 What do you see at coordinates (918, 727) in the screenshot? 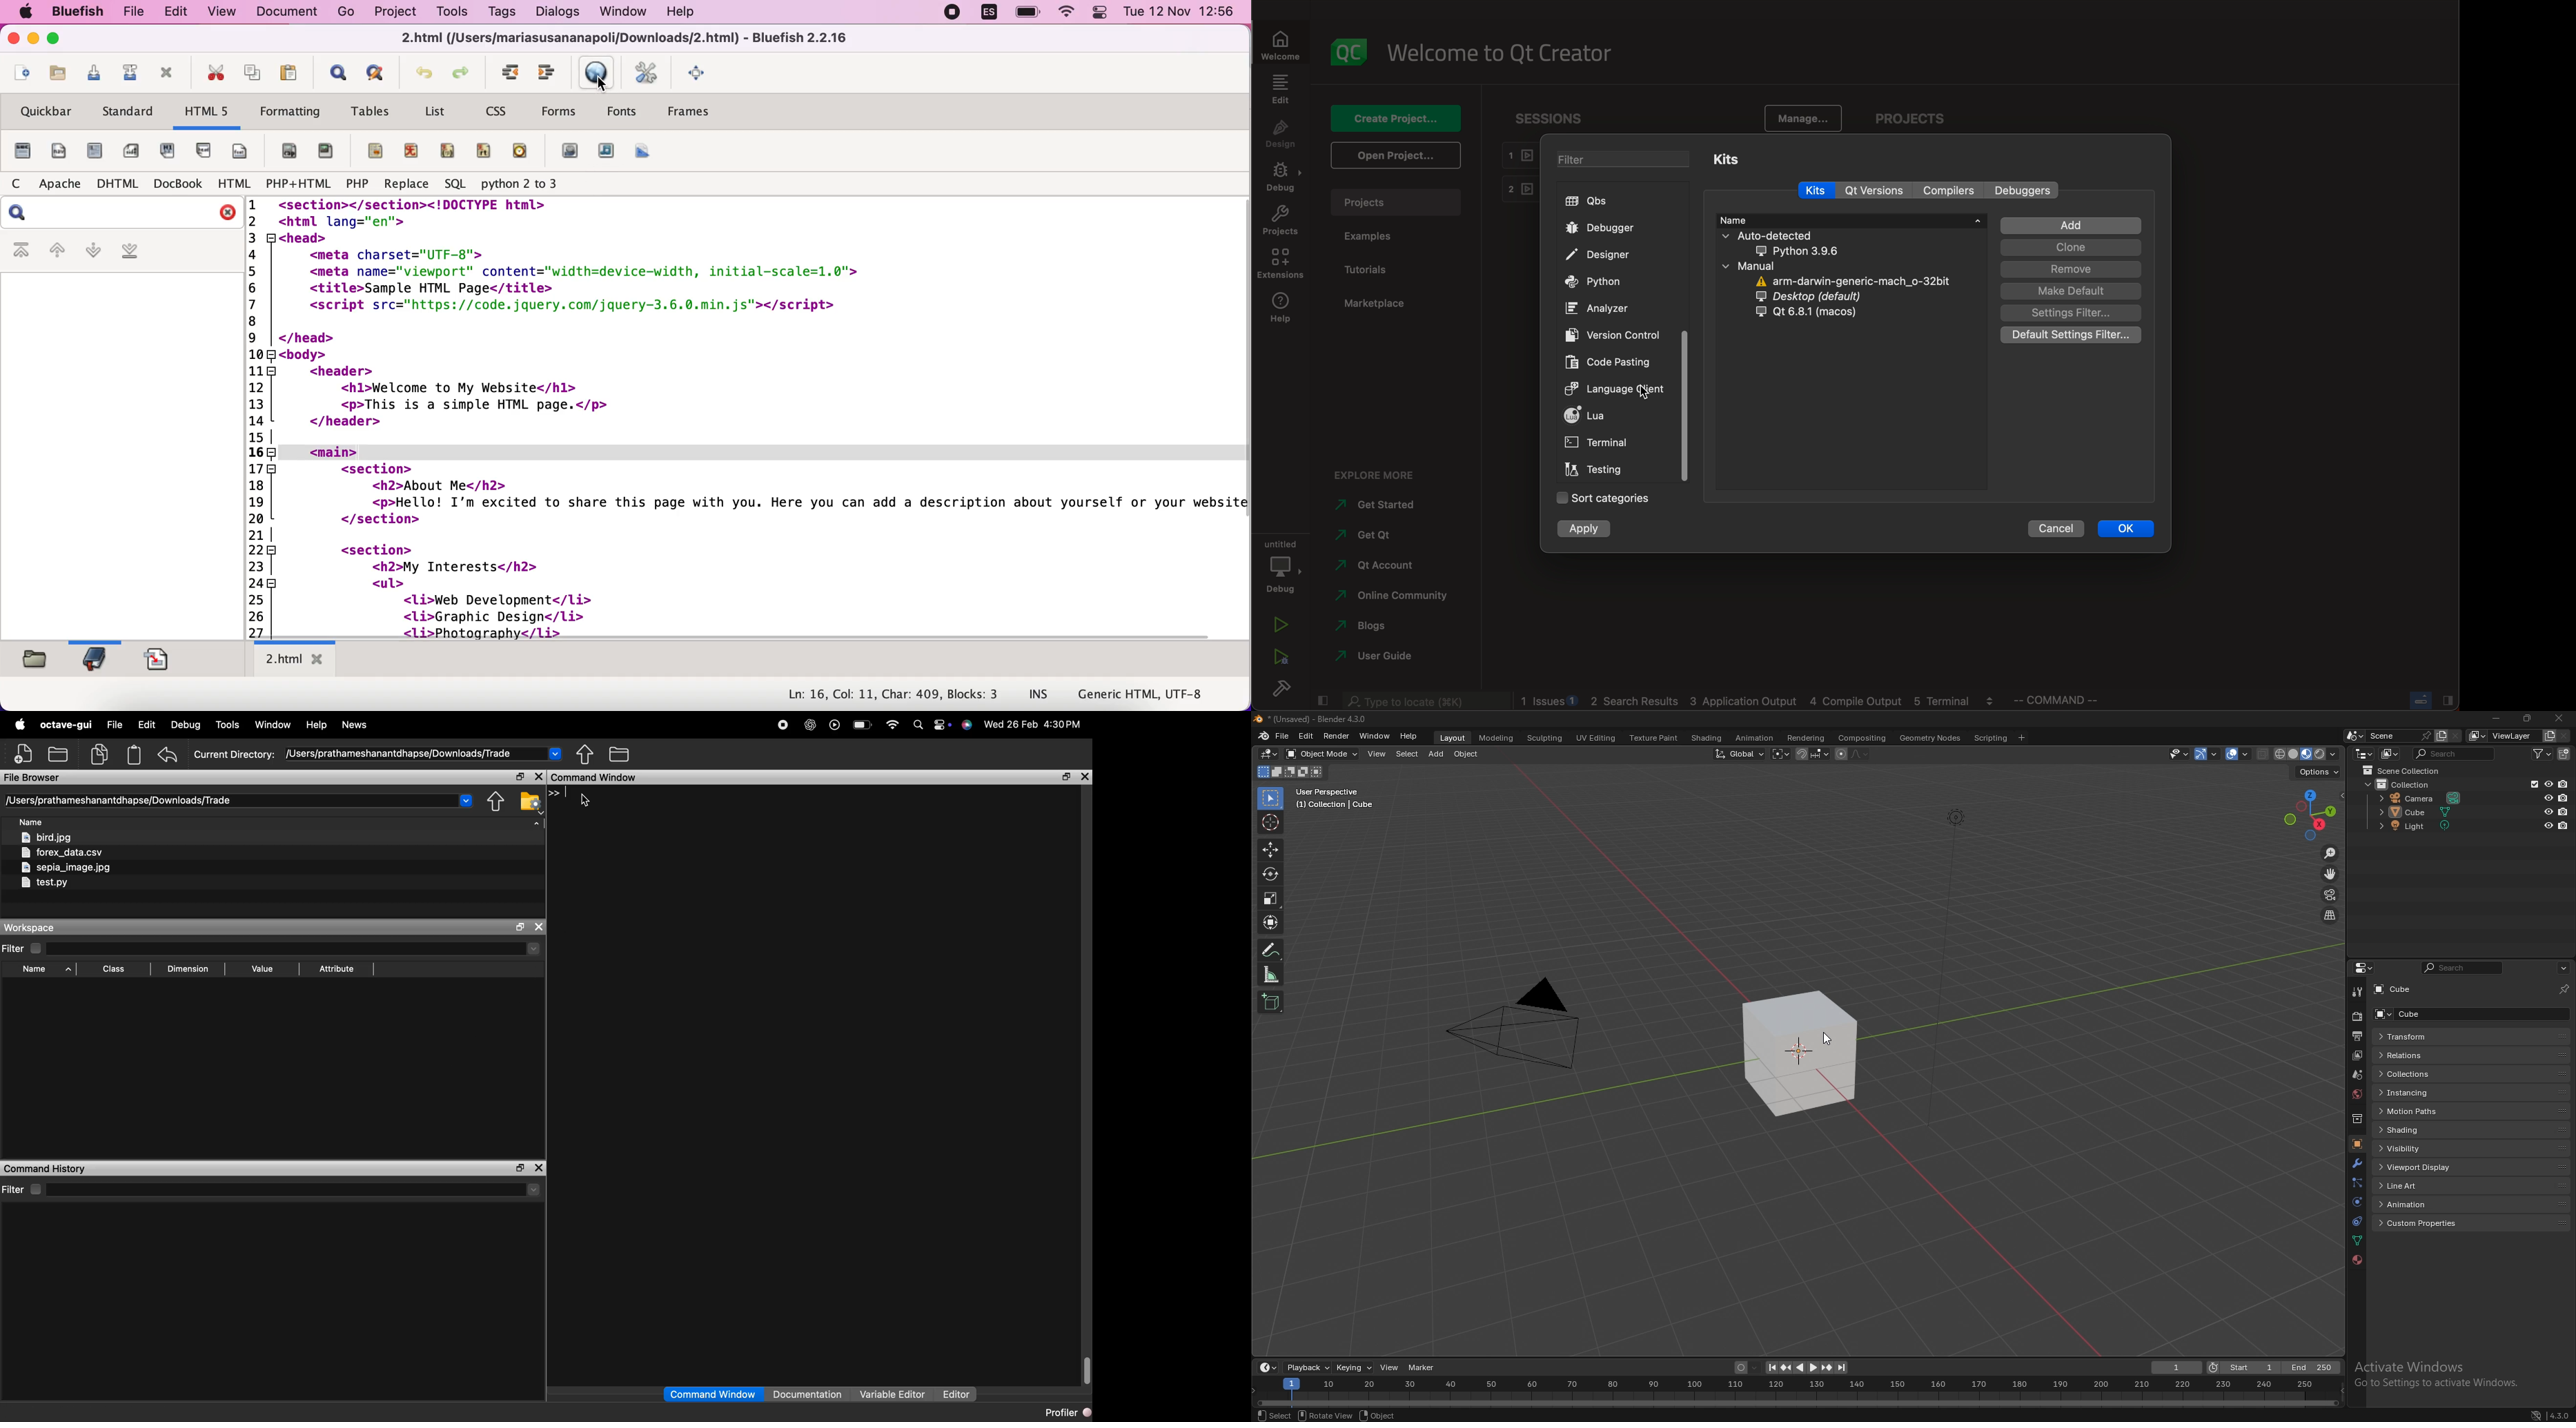
I see `search` at bounding box center [918, 727].